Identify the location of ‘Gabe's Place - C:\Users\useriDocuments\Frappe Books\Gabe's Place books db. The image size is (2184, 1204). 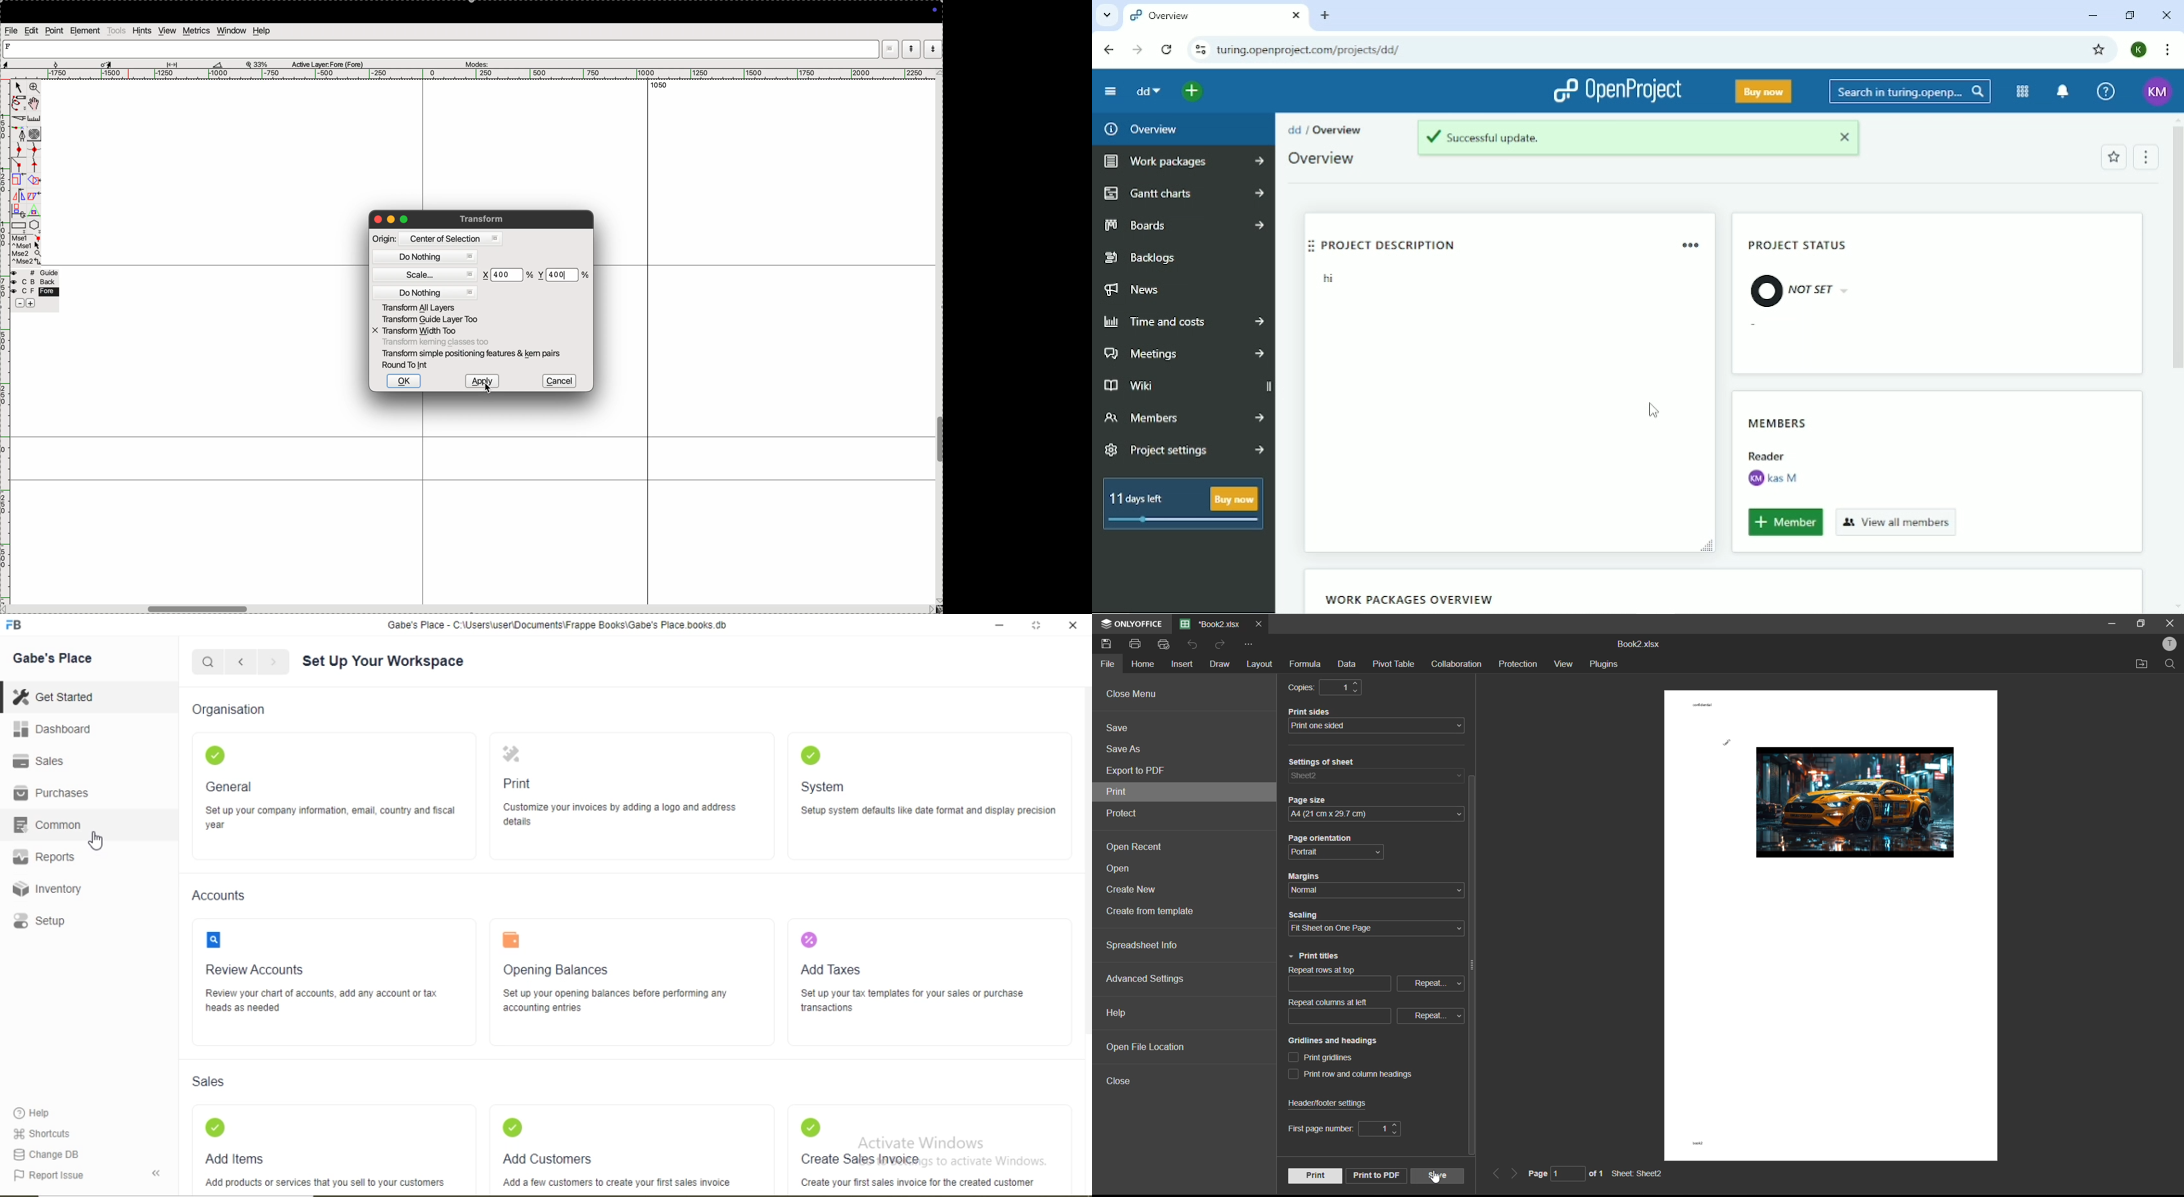
(556, 625).